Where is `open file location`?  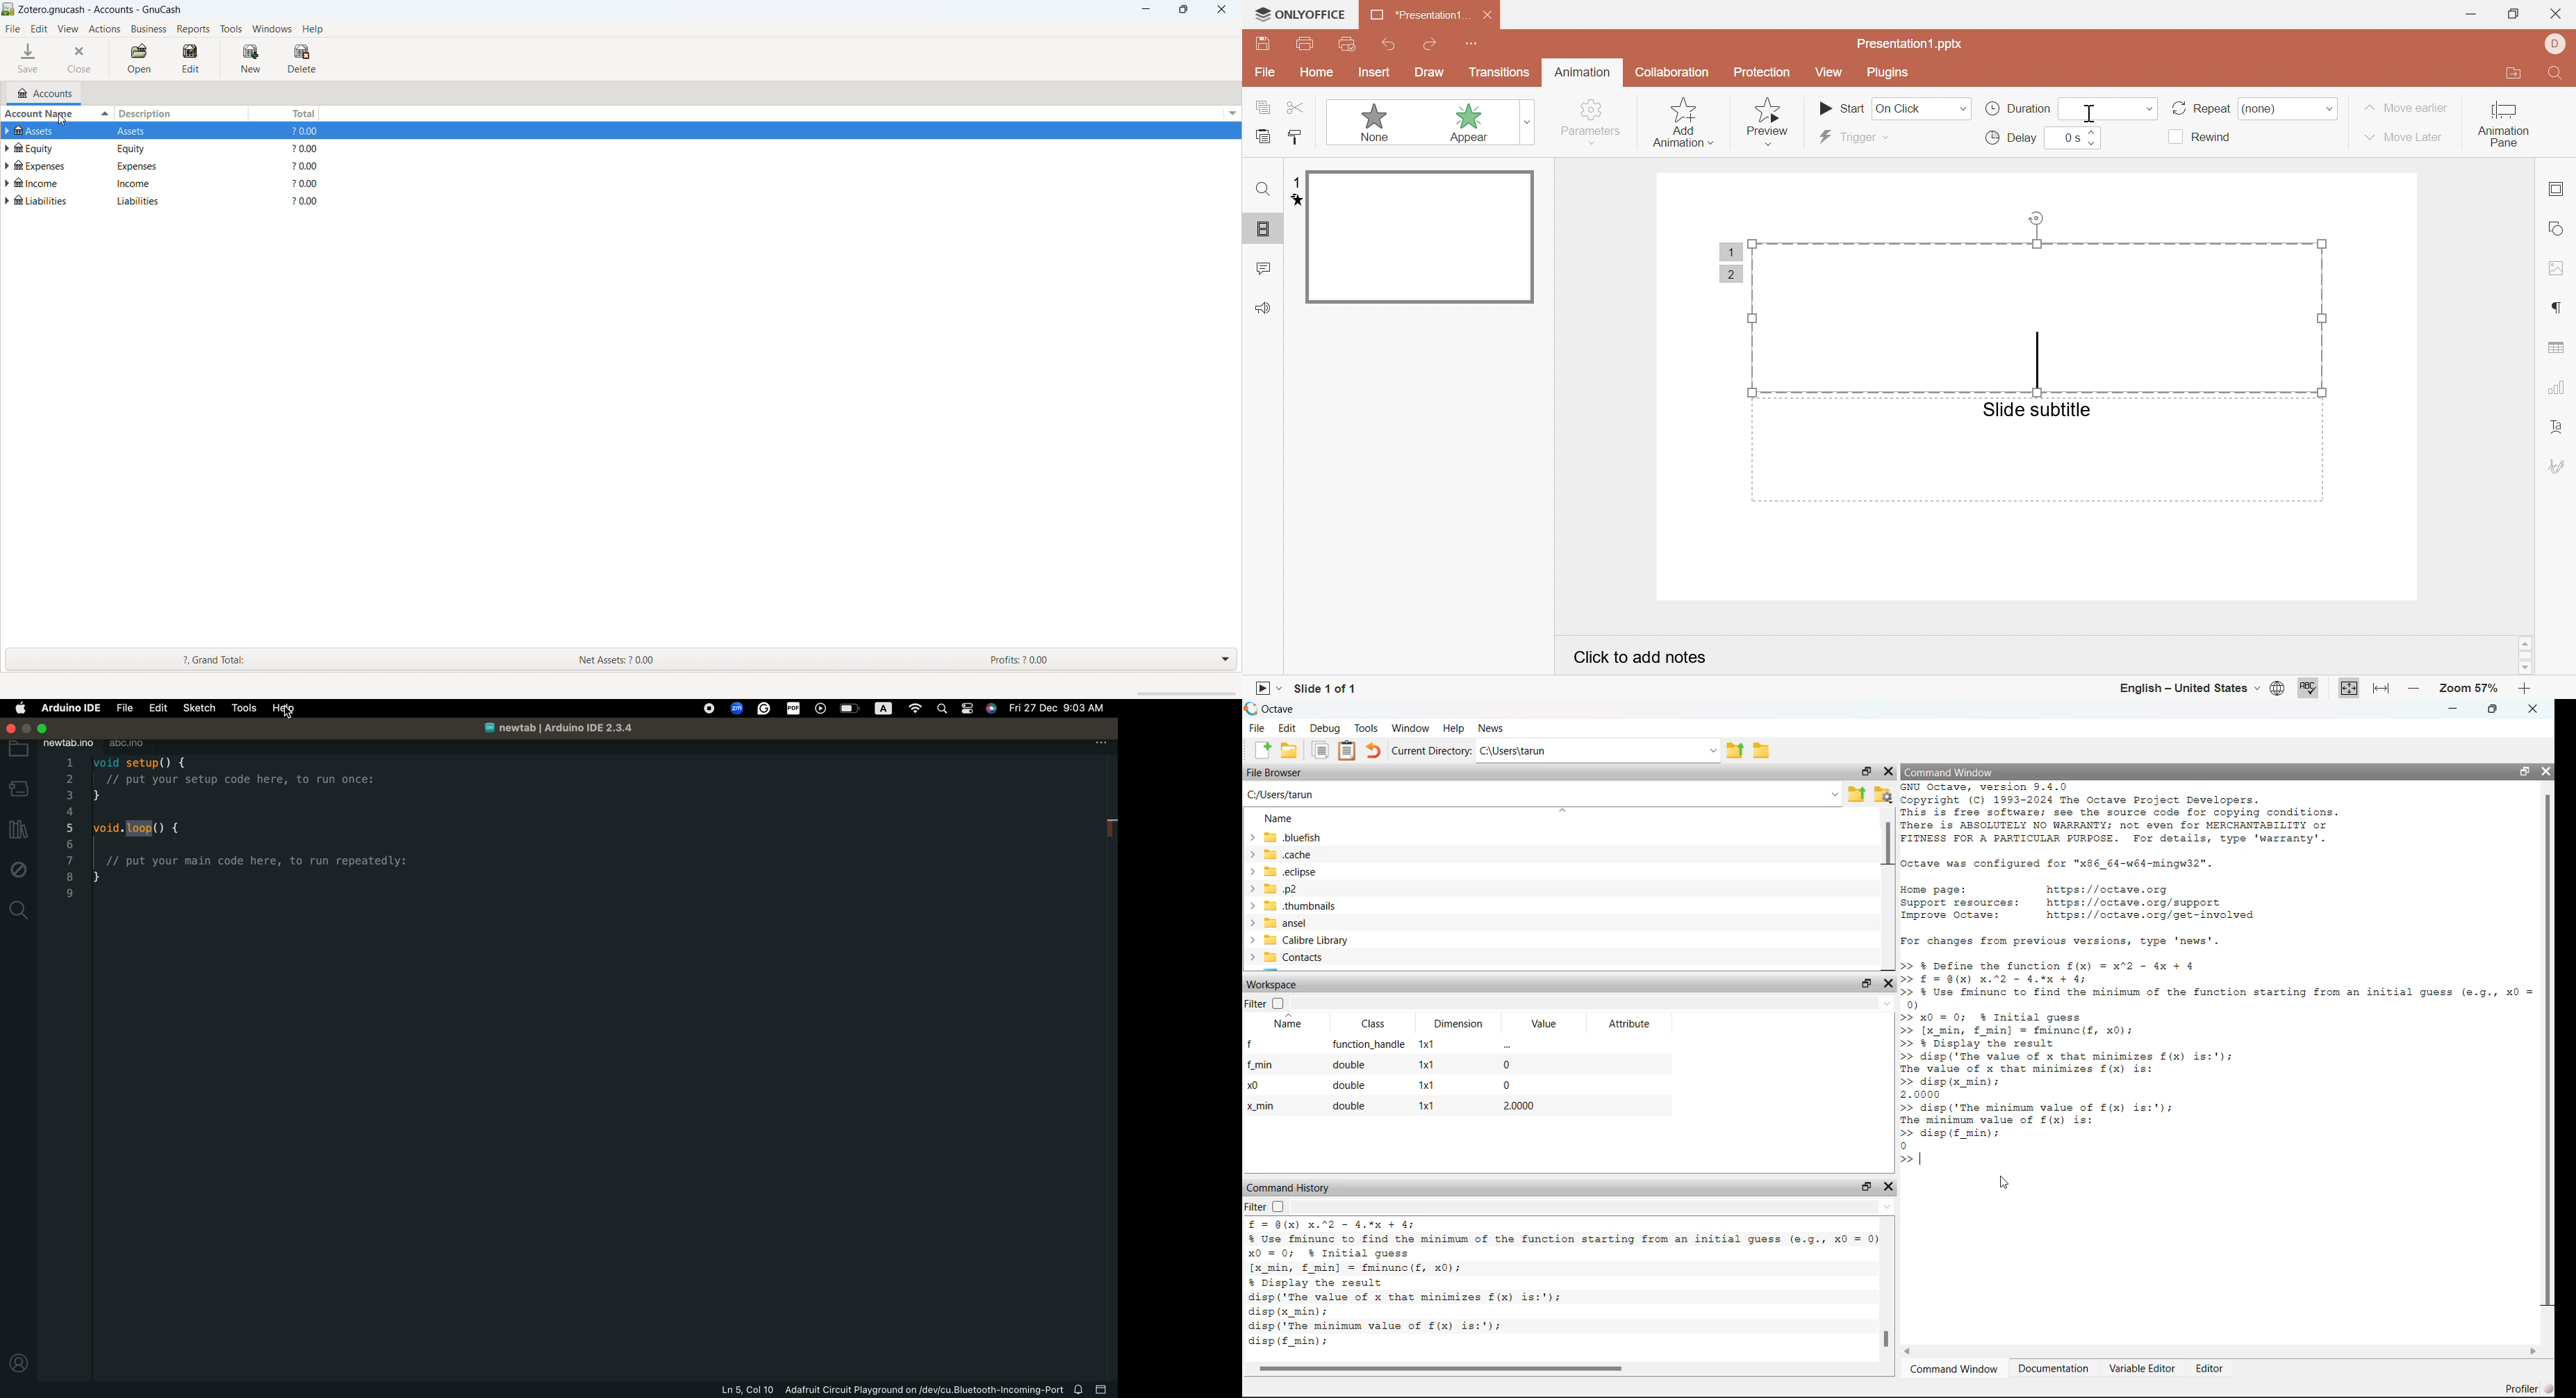
open file location is located at coordinates (2518, 74).